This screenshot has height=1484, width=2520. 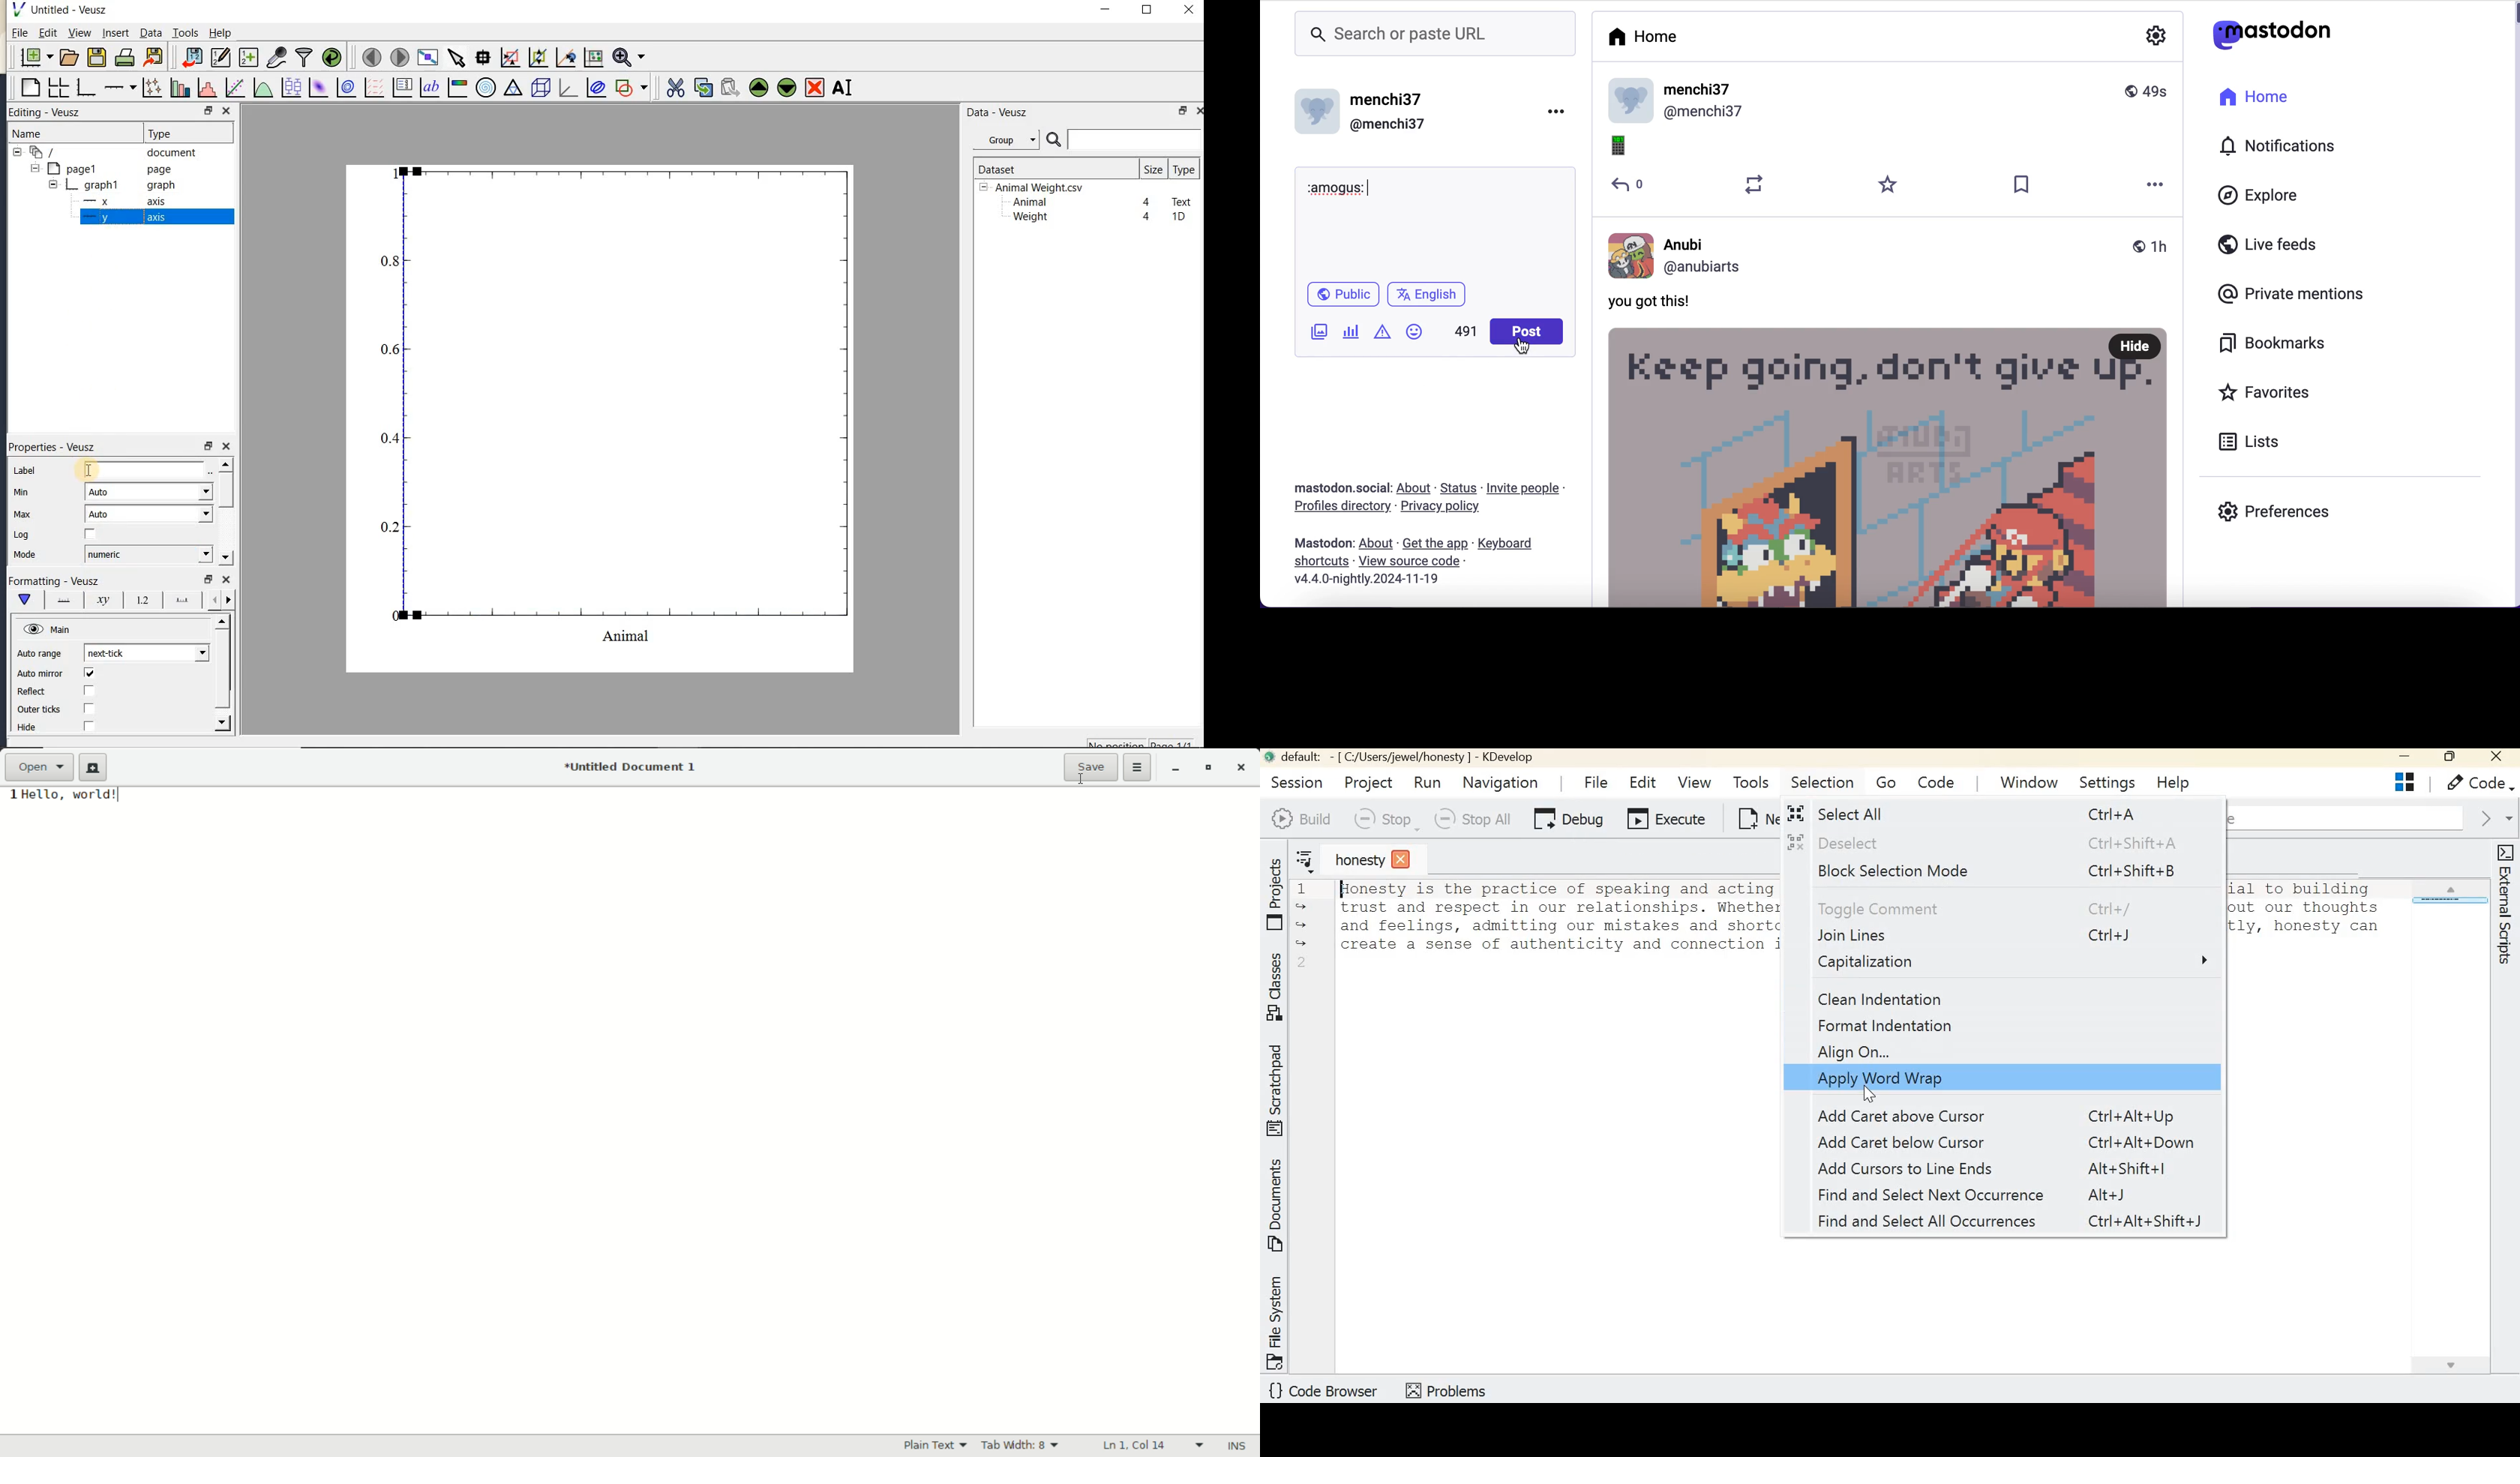 What do you see at coordinates (39, 654) in the screenshot?
I see `Auto range` at bounding box center [39, 654].